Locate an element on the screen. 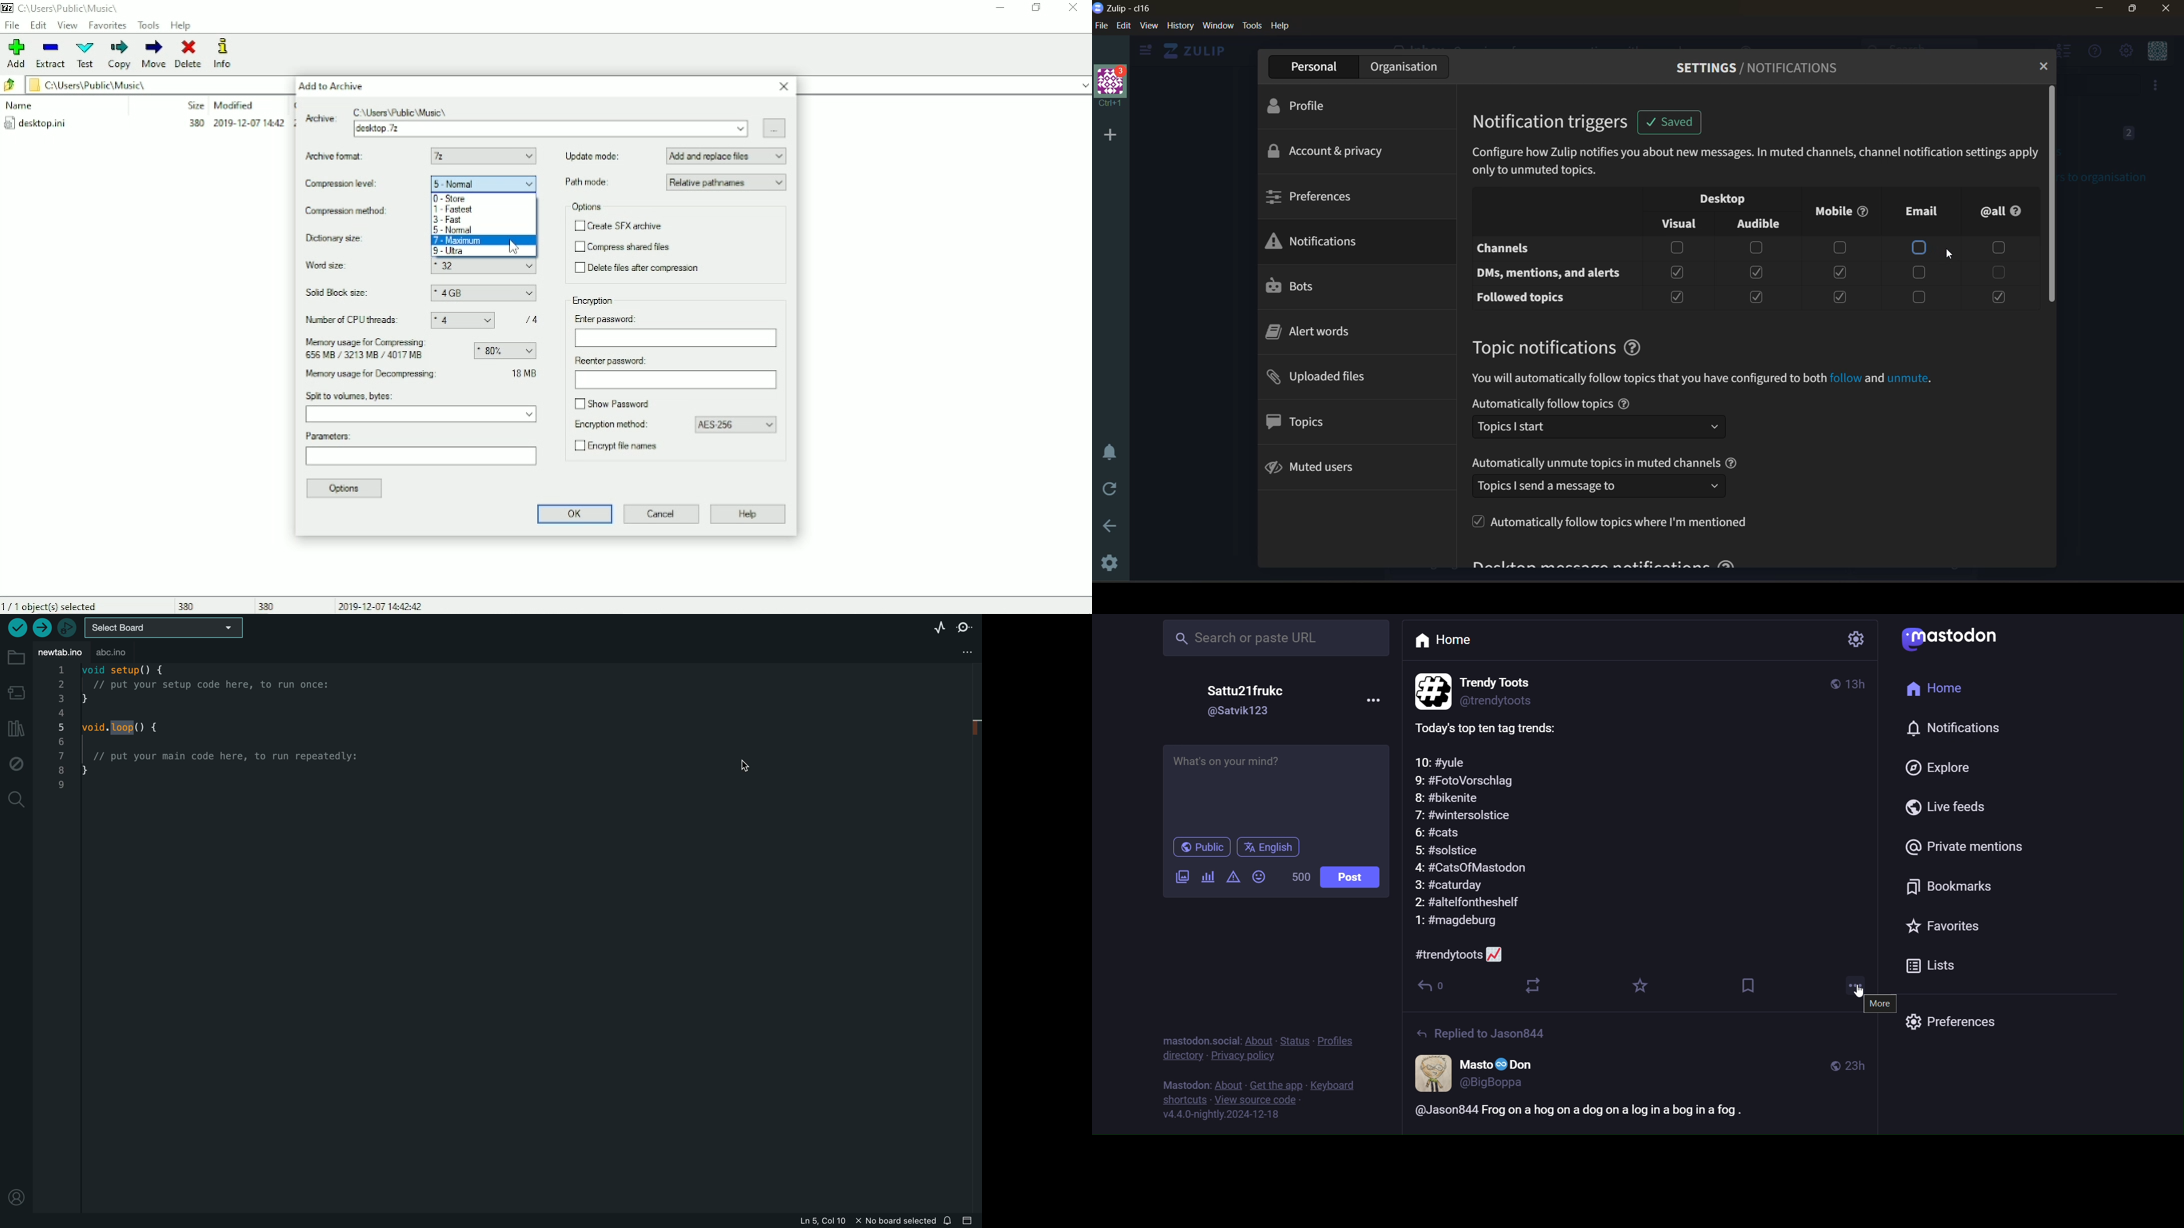 The width and height of the screenshot is (2184, 1232). profile is located at coordinates (1308, 108).